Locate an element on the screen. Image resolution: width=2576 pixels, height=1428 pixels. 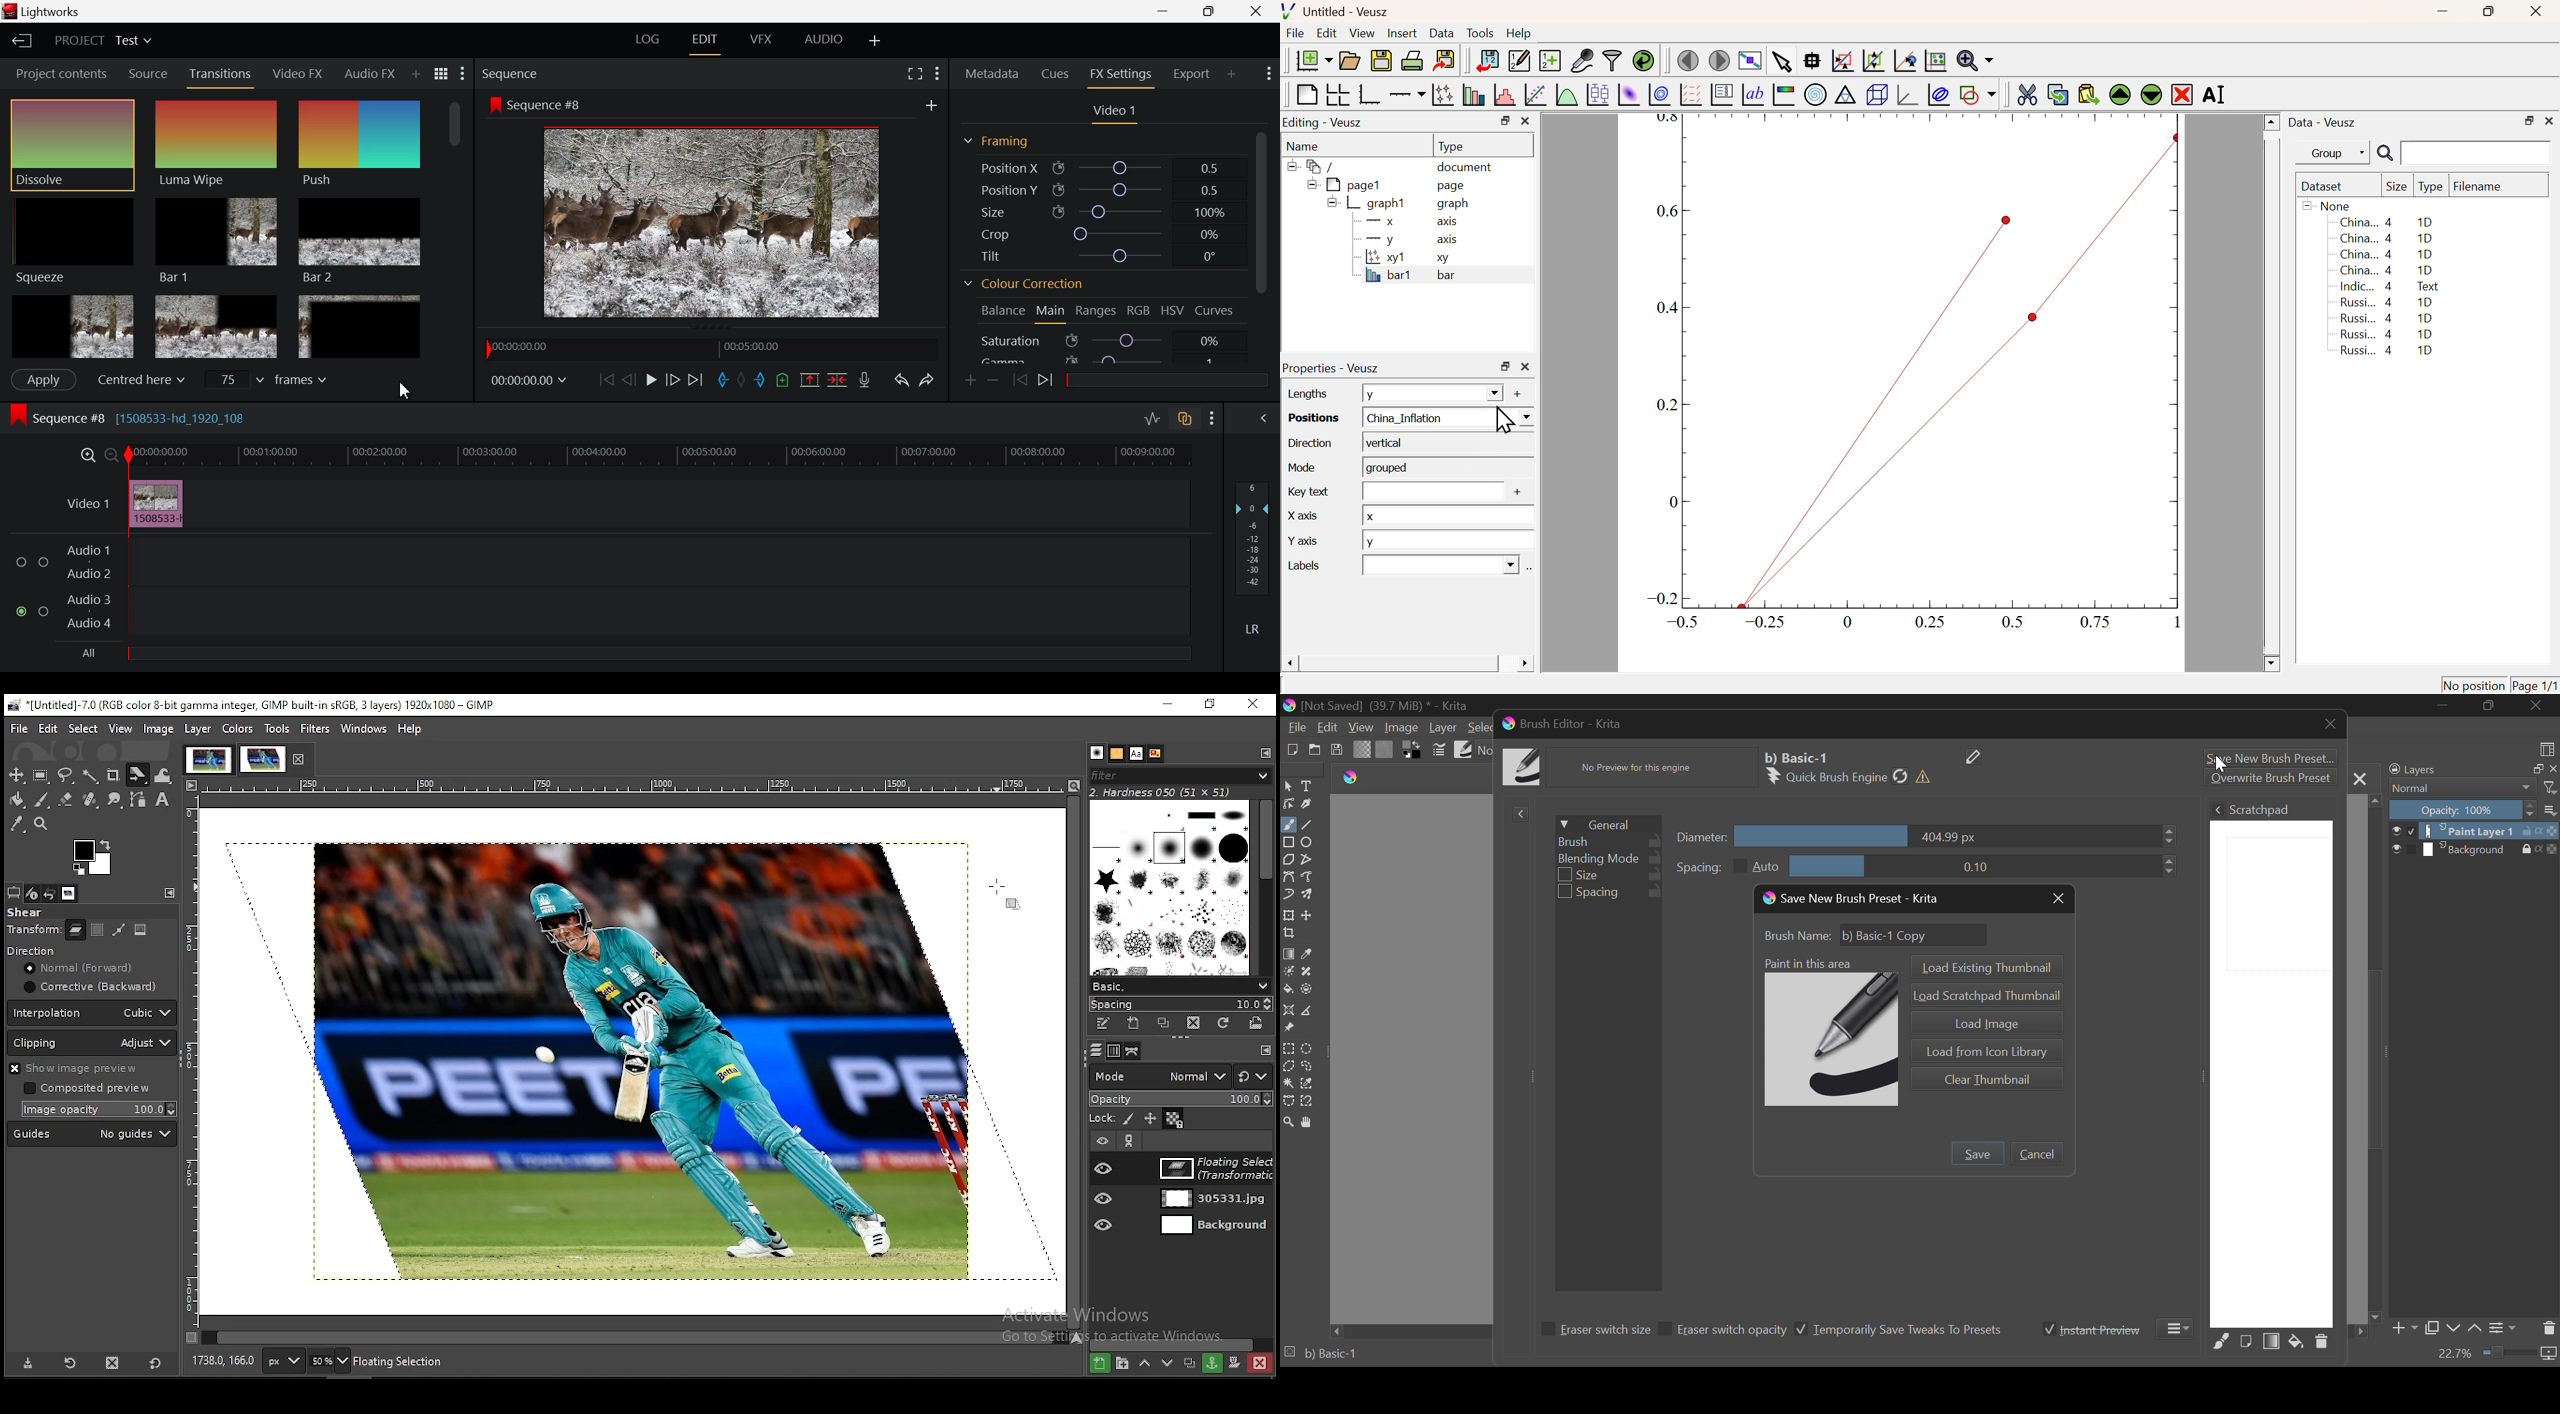
Scroll Bar is located at coordinates (2376, 1058).